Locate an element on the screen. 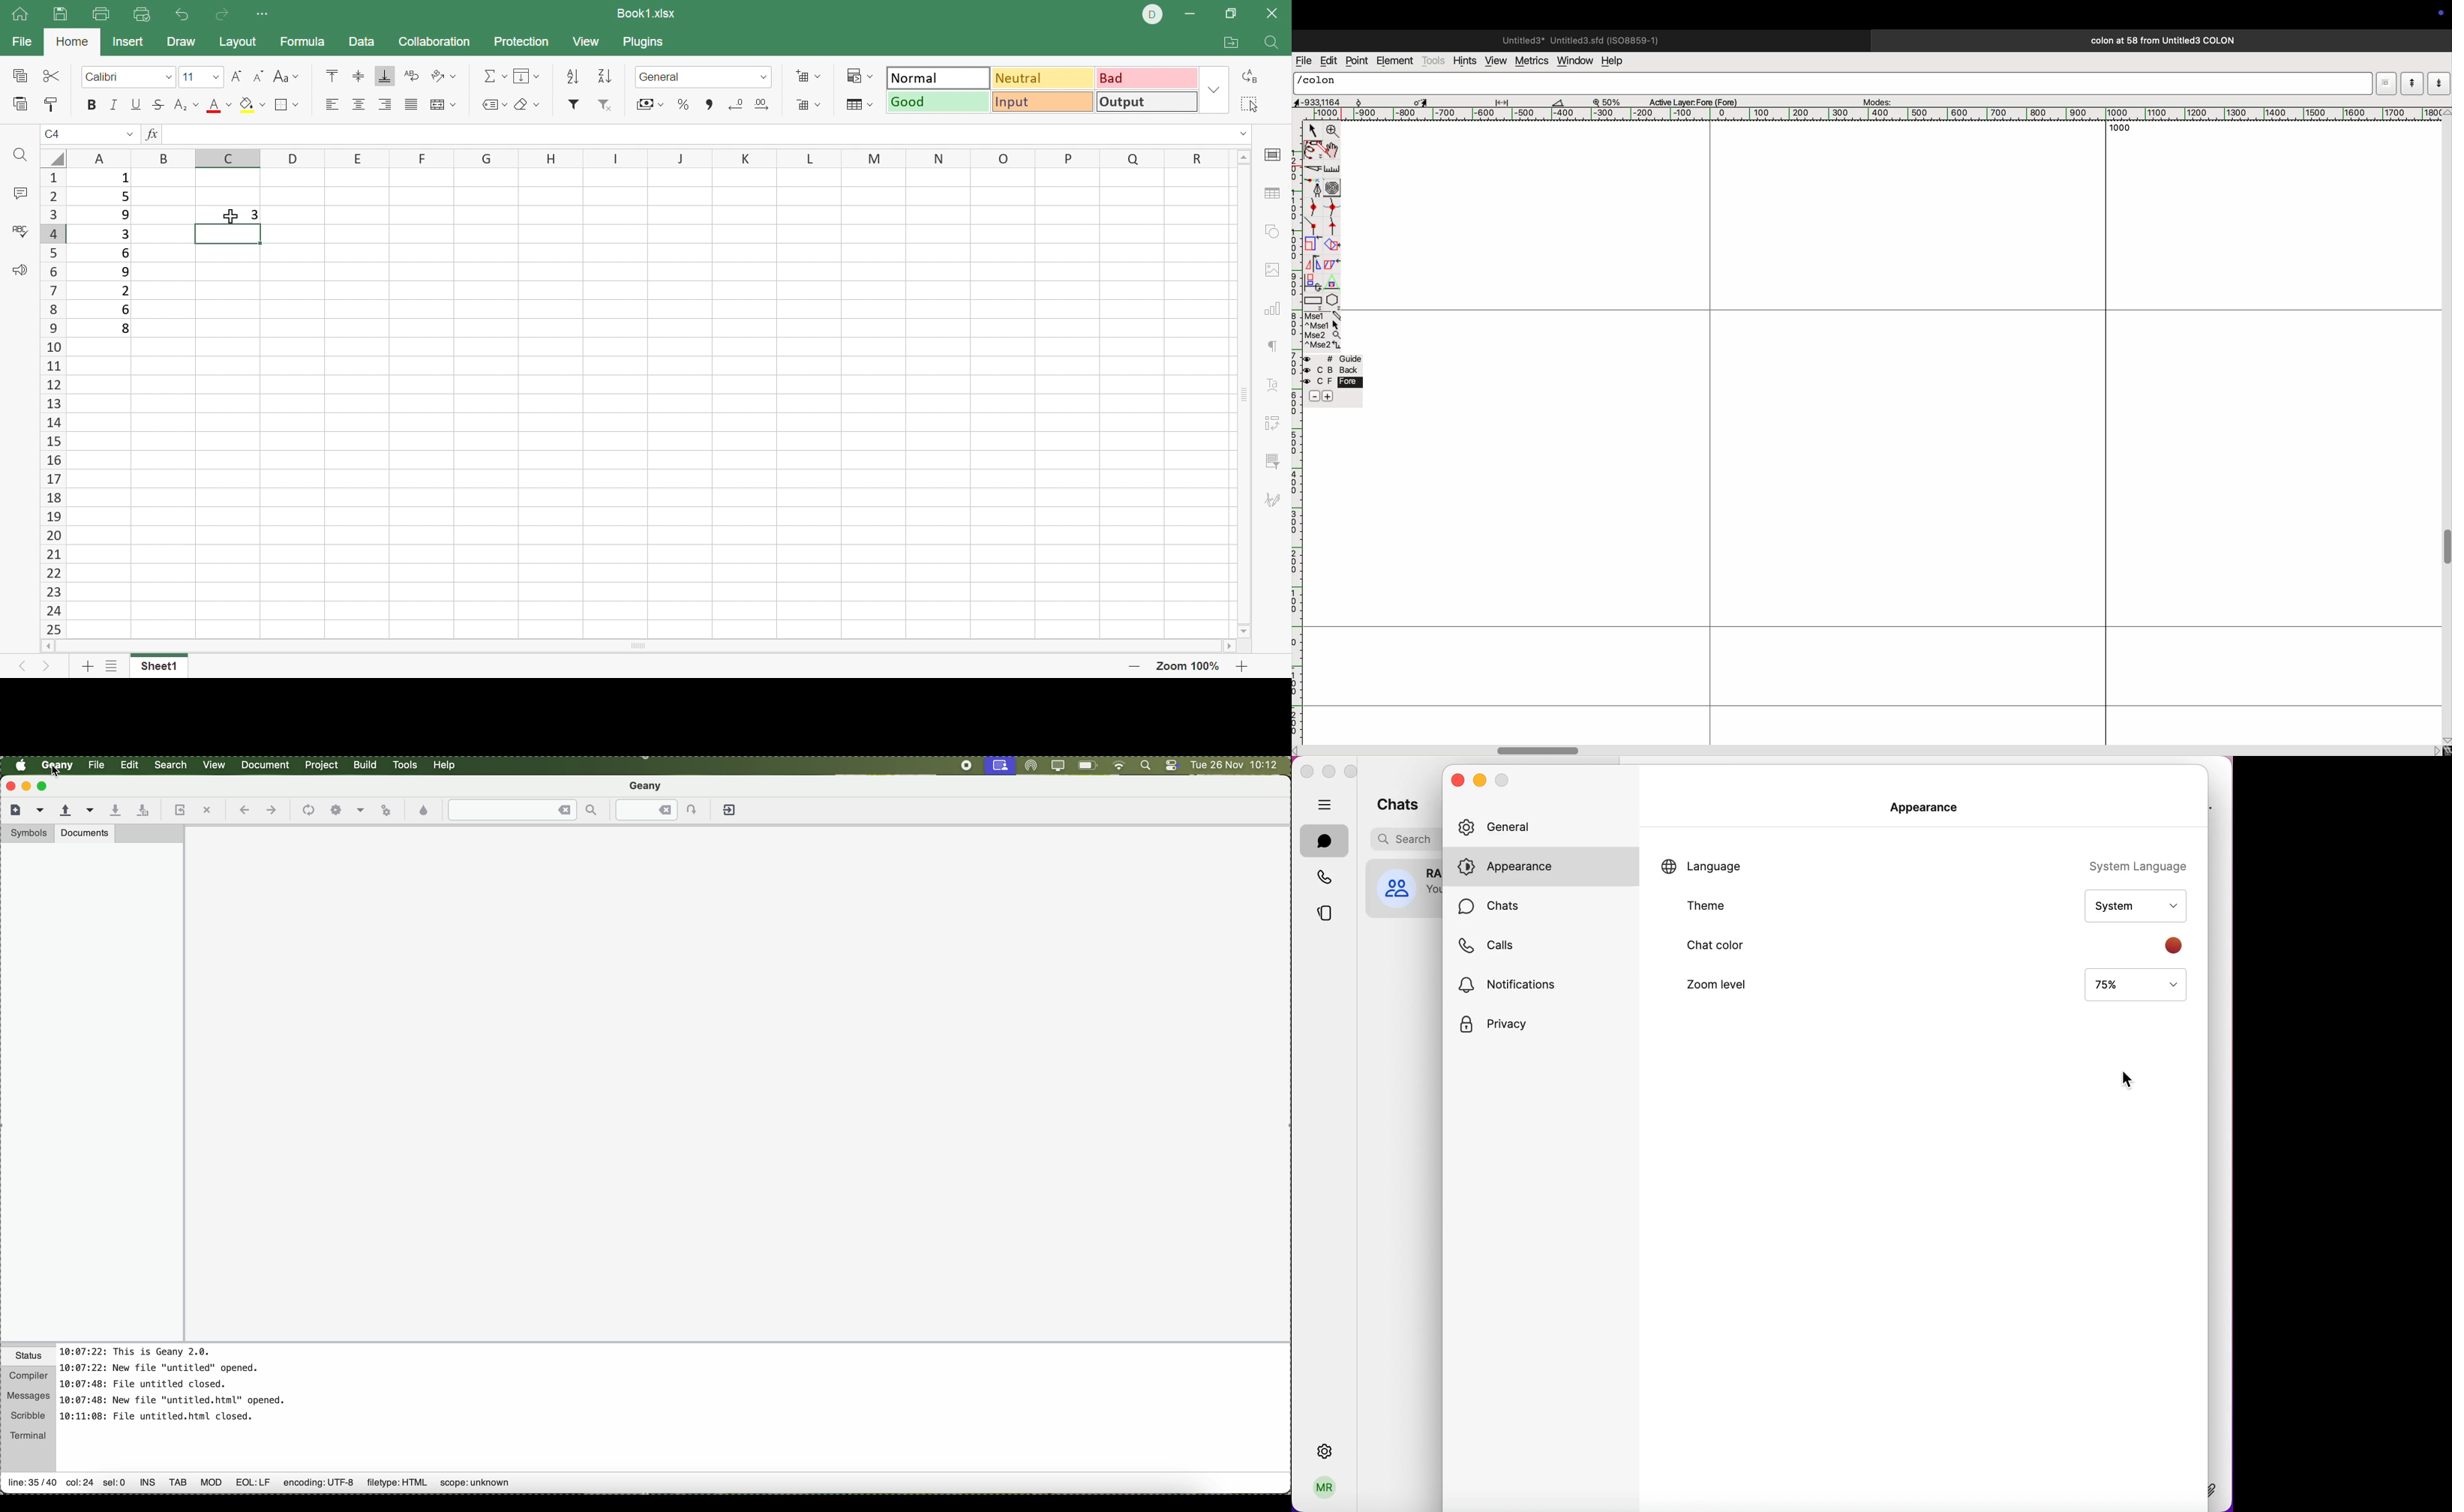  calls is located at coordinates (1499, 945).